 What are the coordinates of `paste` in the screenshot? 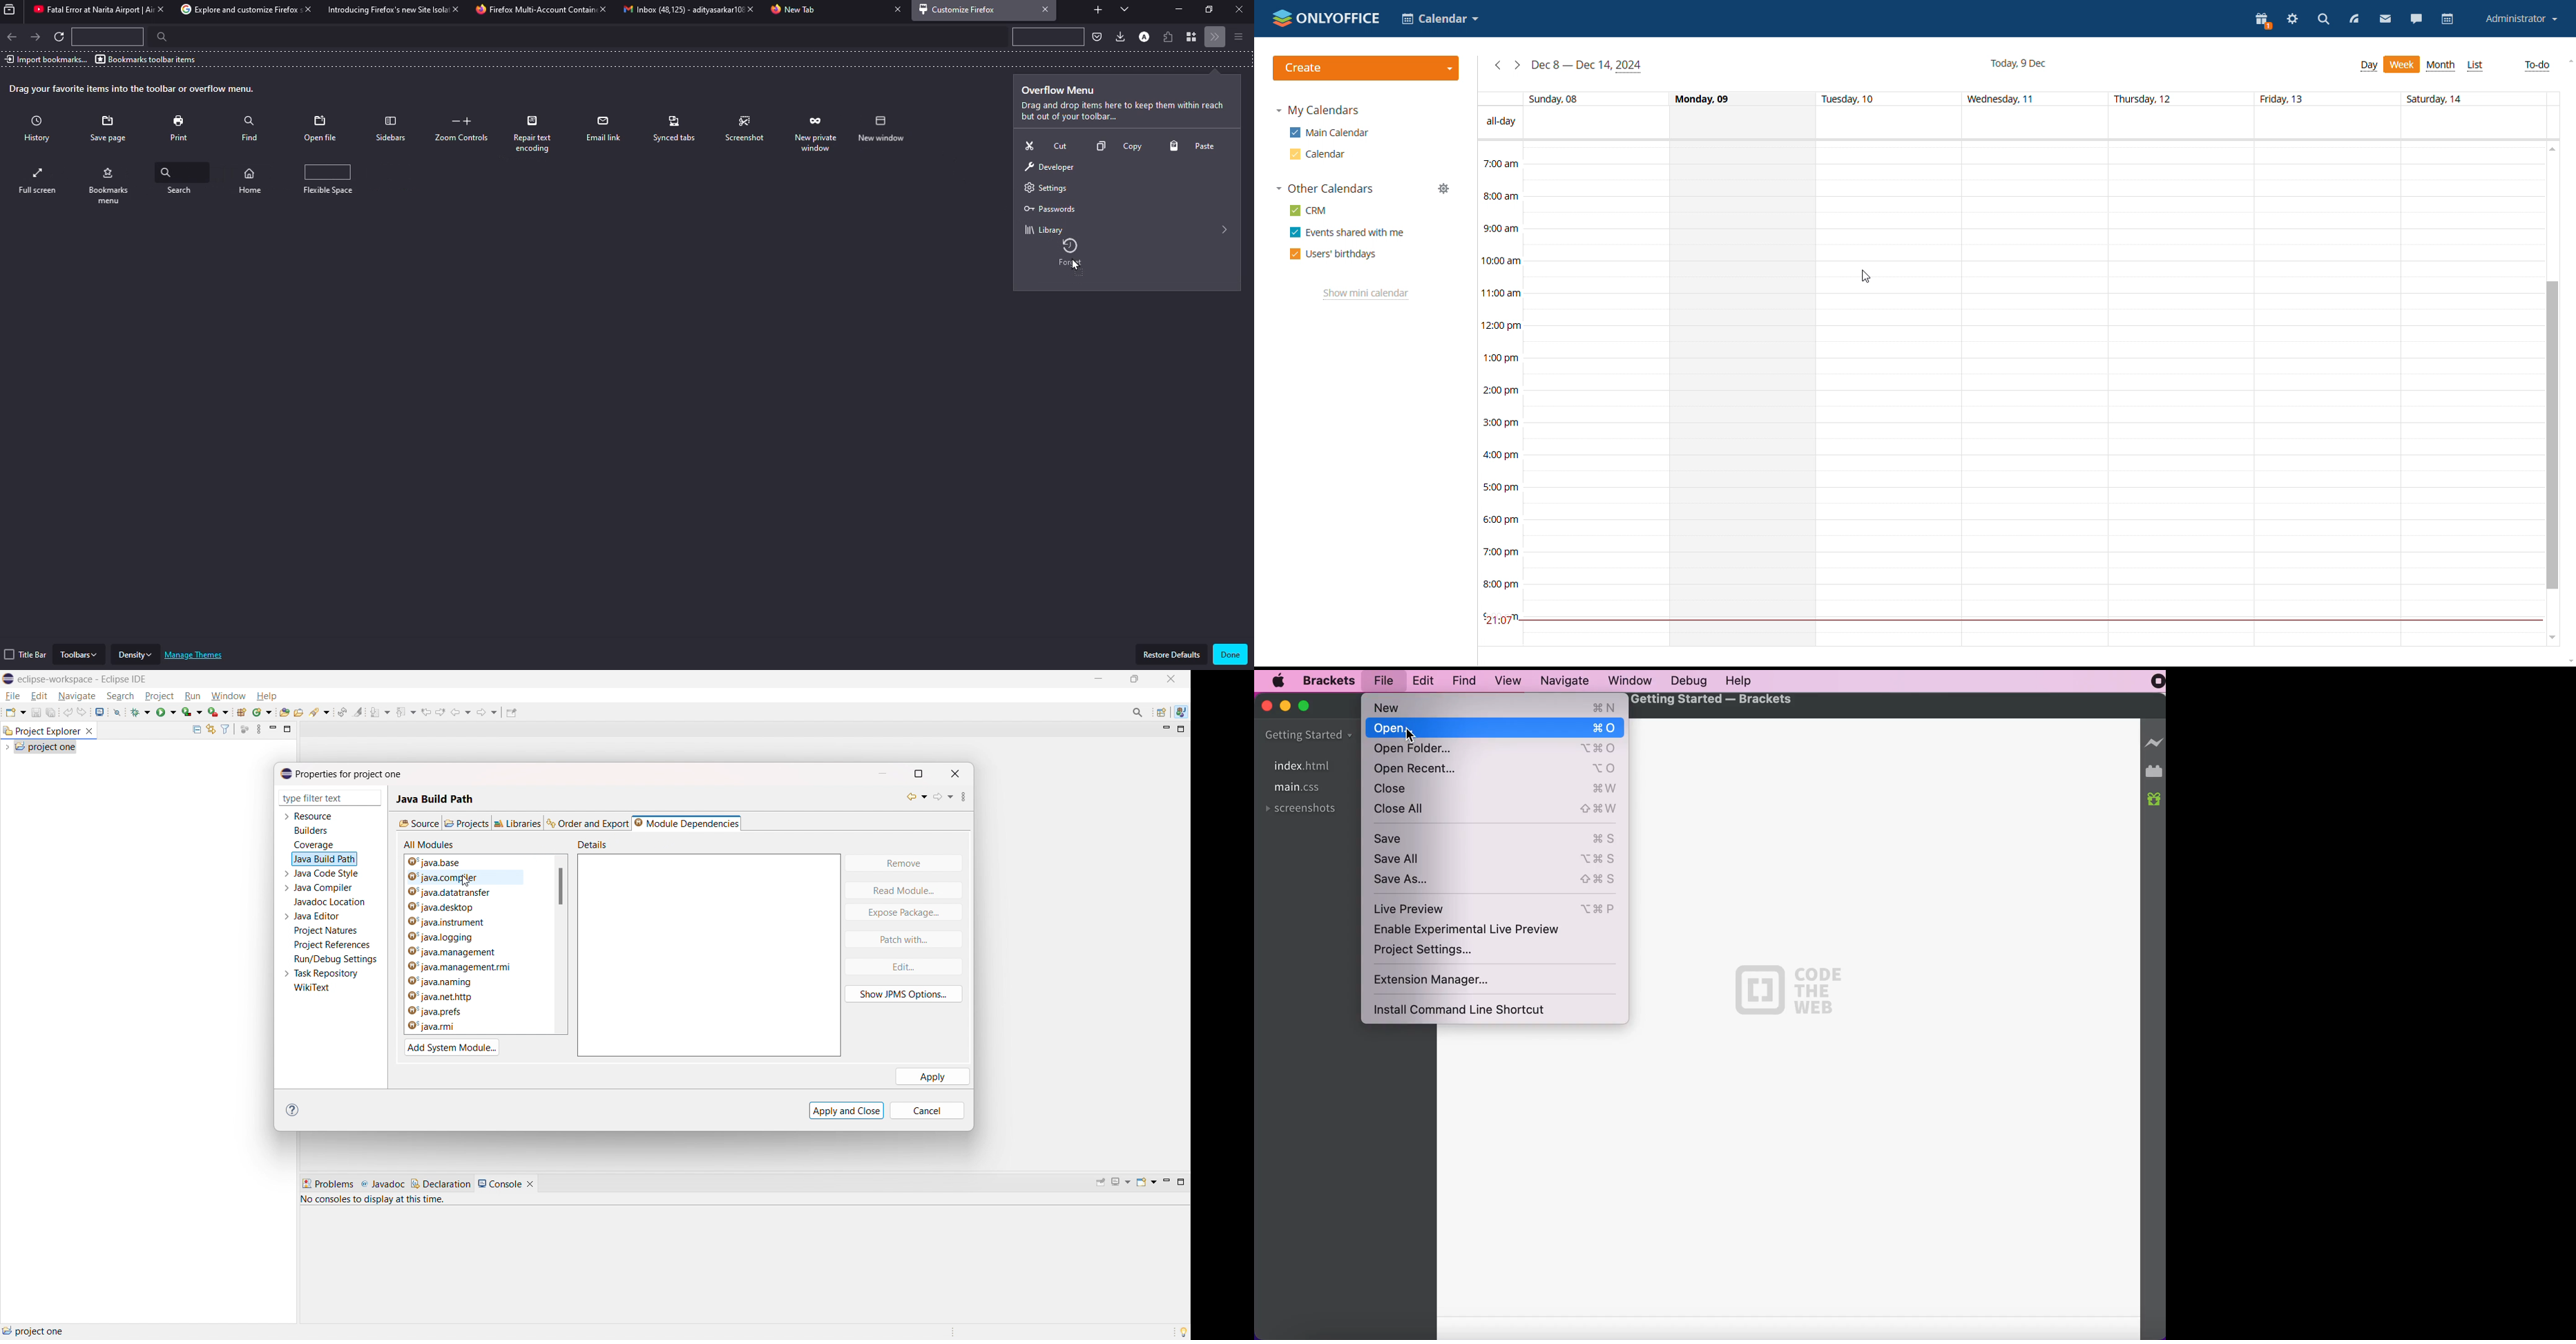 It's located at (1196, 146).